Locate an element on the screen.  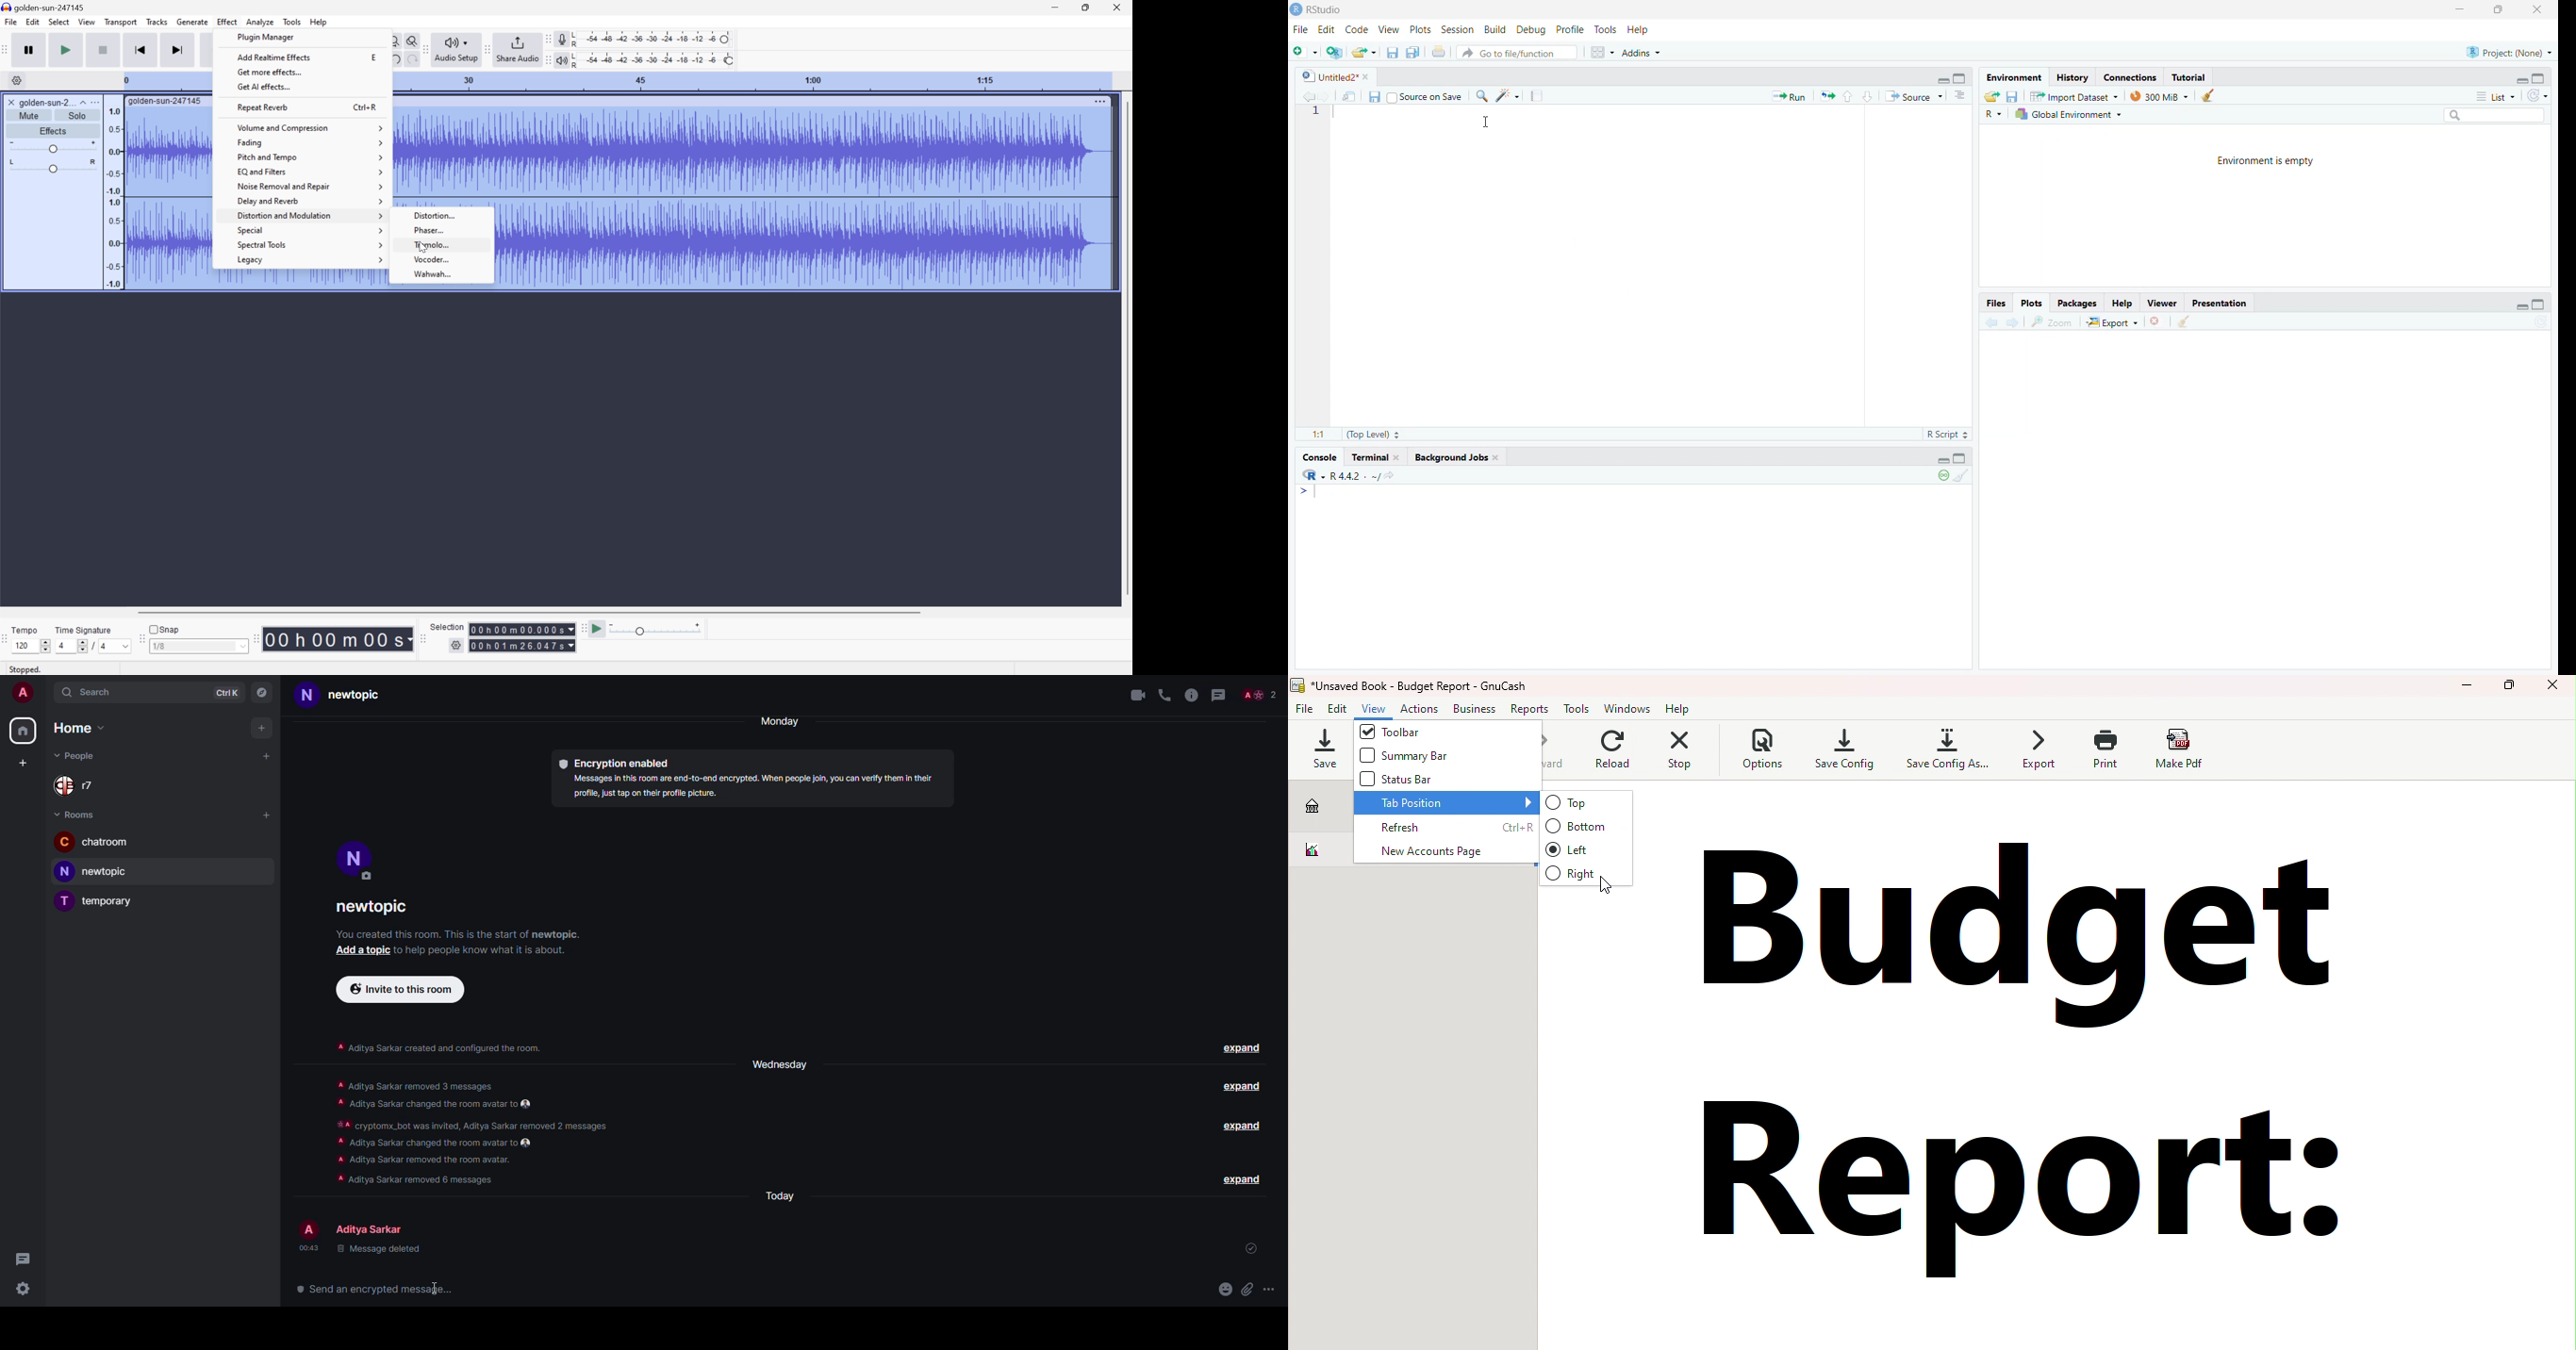
1/8 is located at coordinates (198, 646).